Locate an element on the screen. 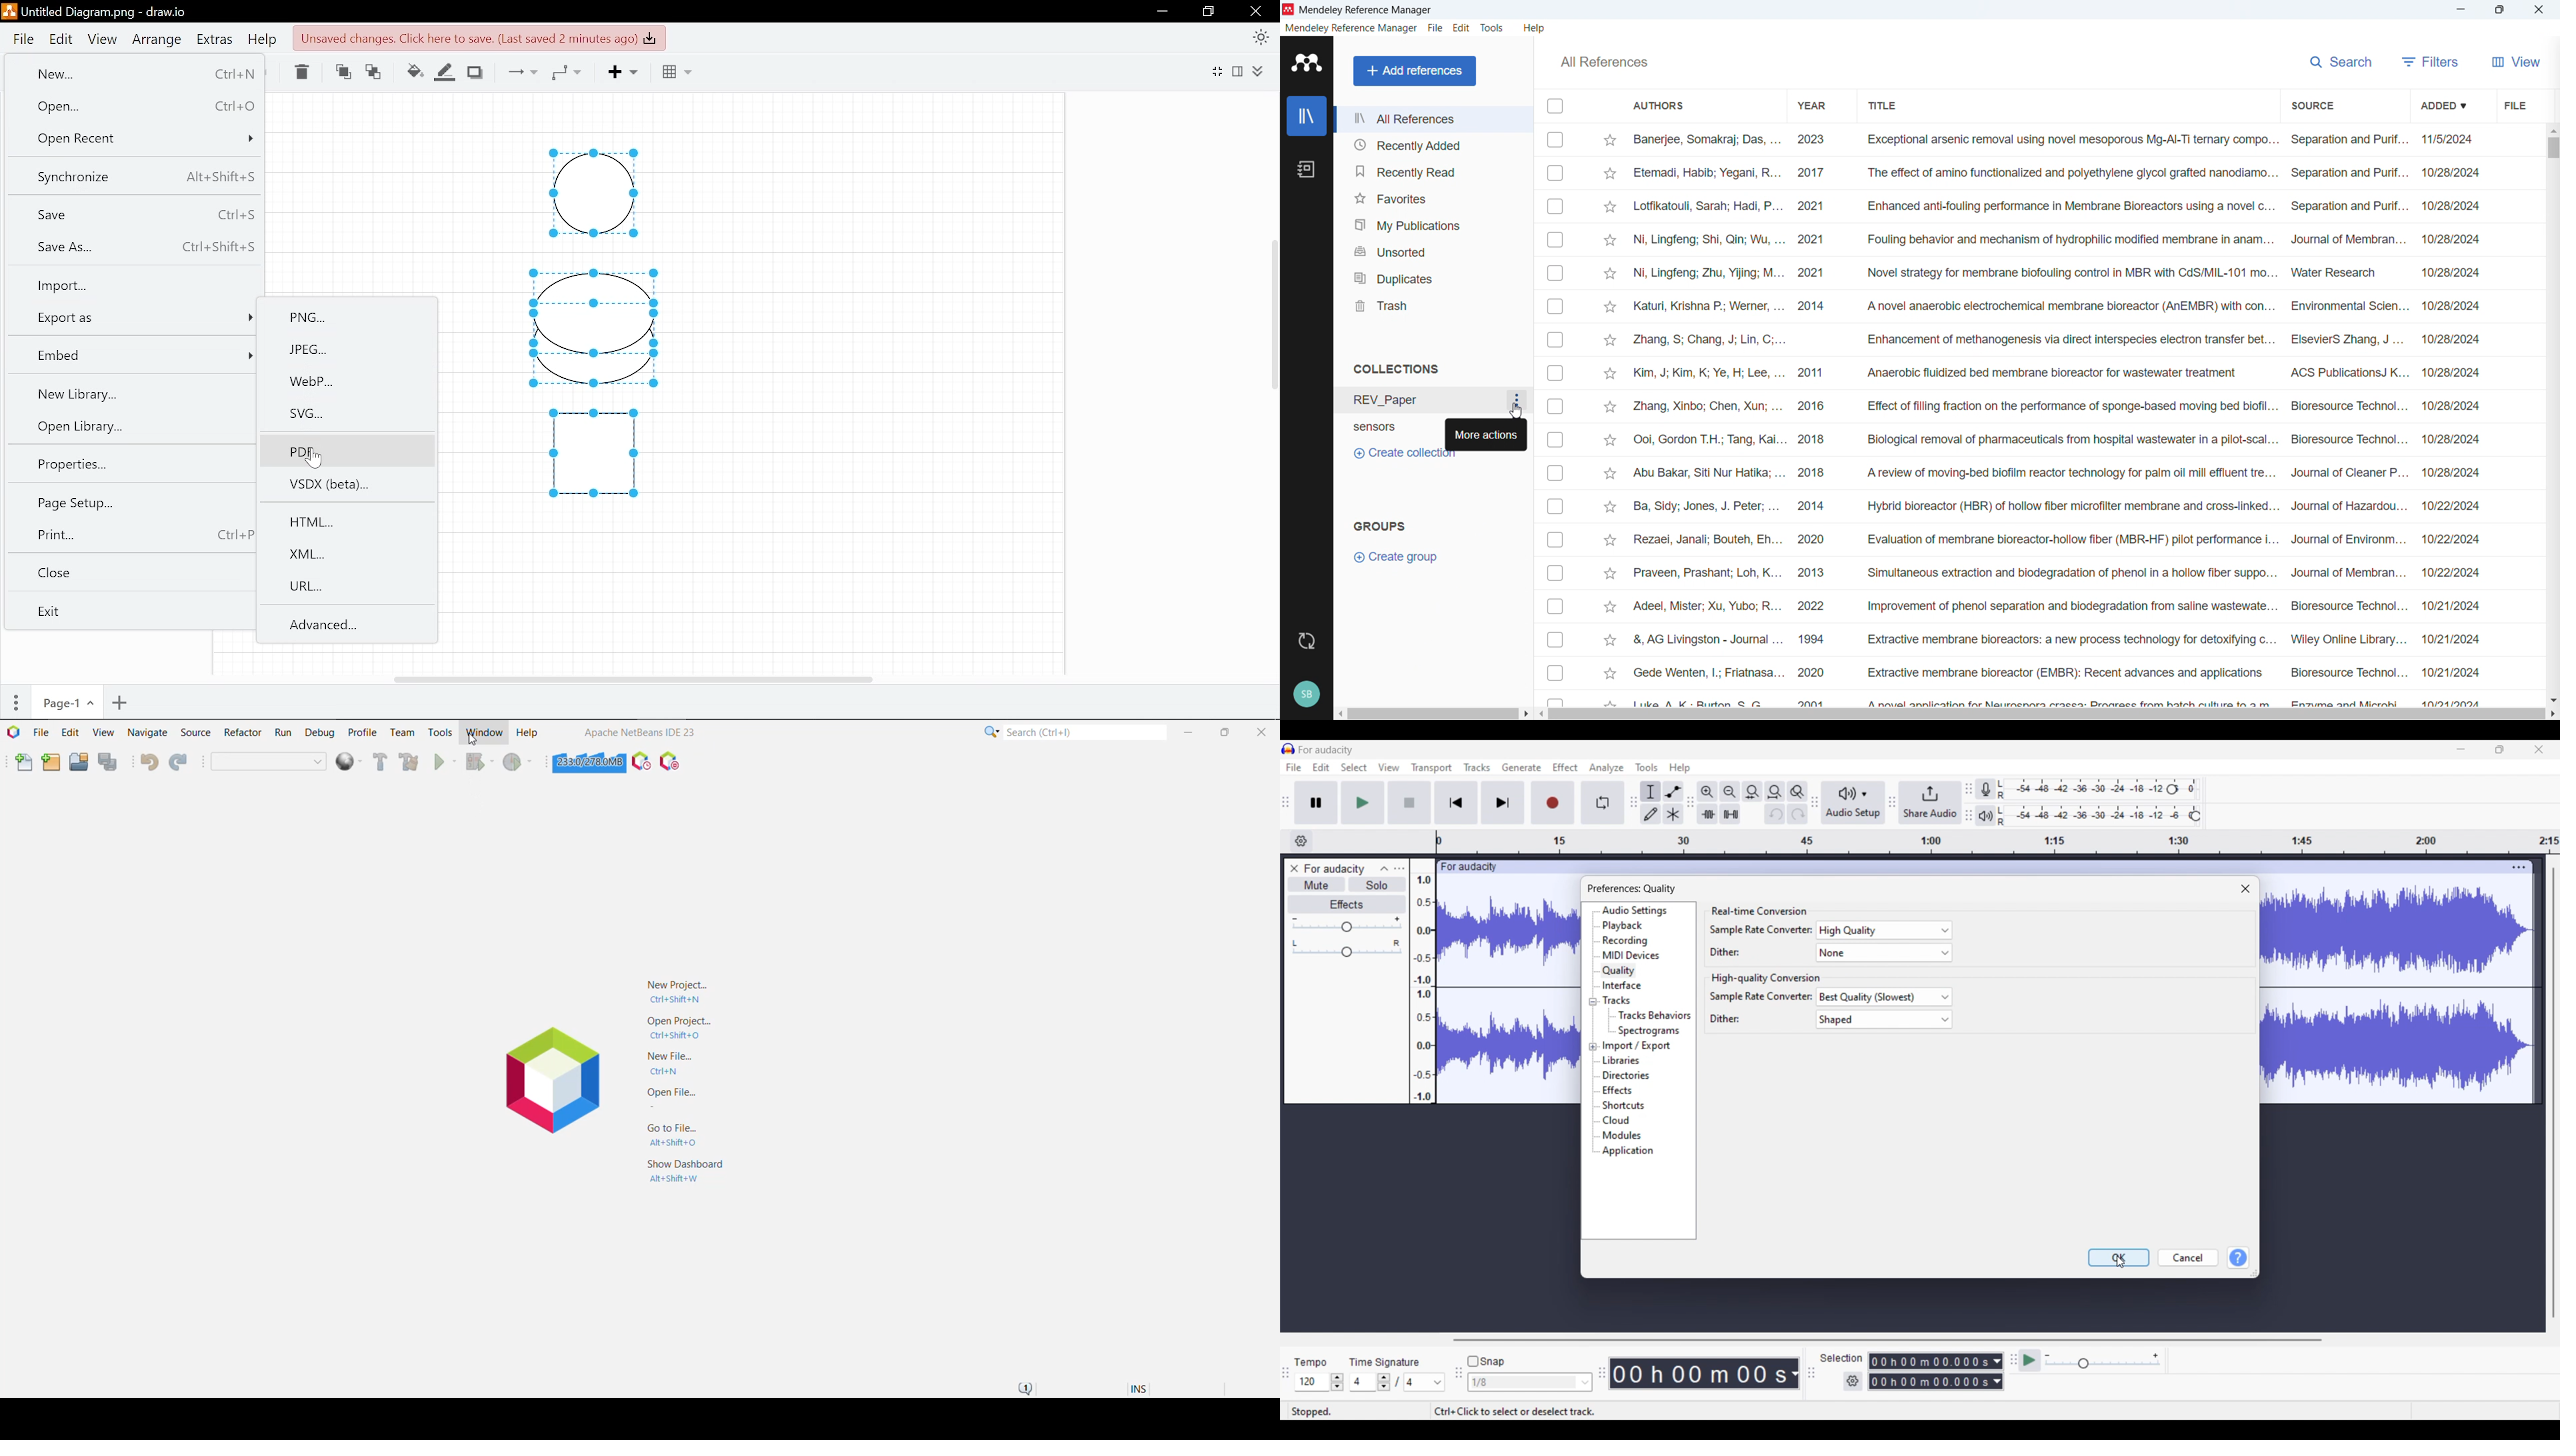 This screenshot has width=2576, height=1456. Ooi, Gordon T.H.; Tang, Kai... 2018 Biological removal of pharmaceuticals from hospital wastewater in a pilot-scal... Bioresource Technol... 10/28/2024 is located at coordinates (2057, 439).